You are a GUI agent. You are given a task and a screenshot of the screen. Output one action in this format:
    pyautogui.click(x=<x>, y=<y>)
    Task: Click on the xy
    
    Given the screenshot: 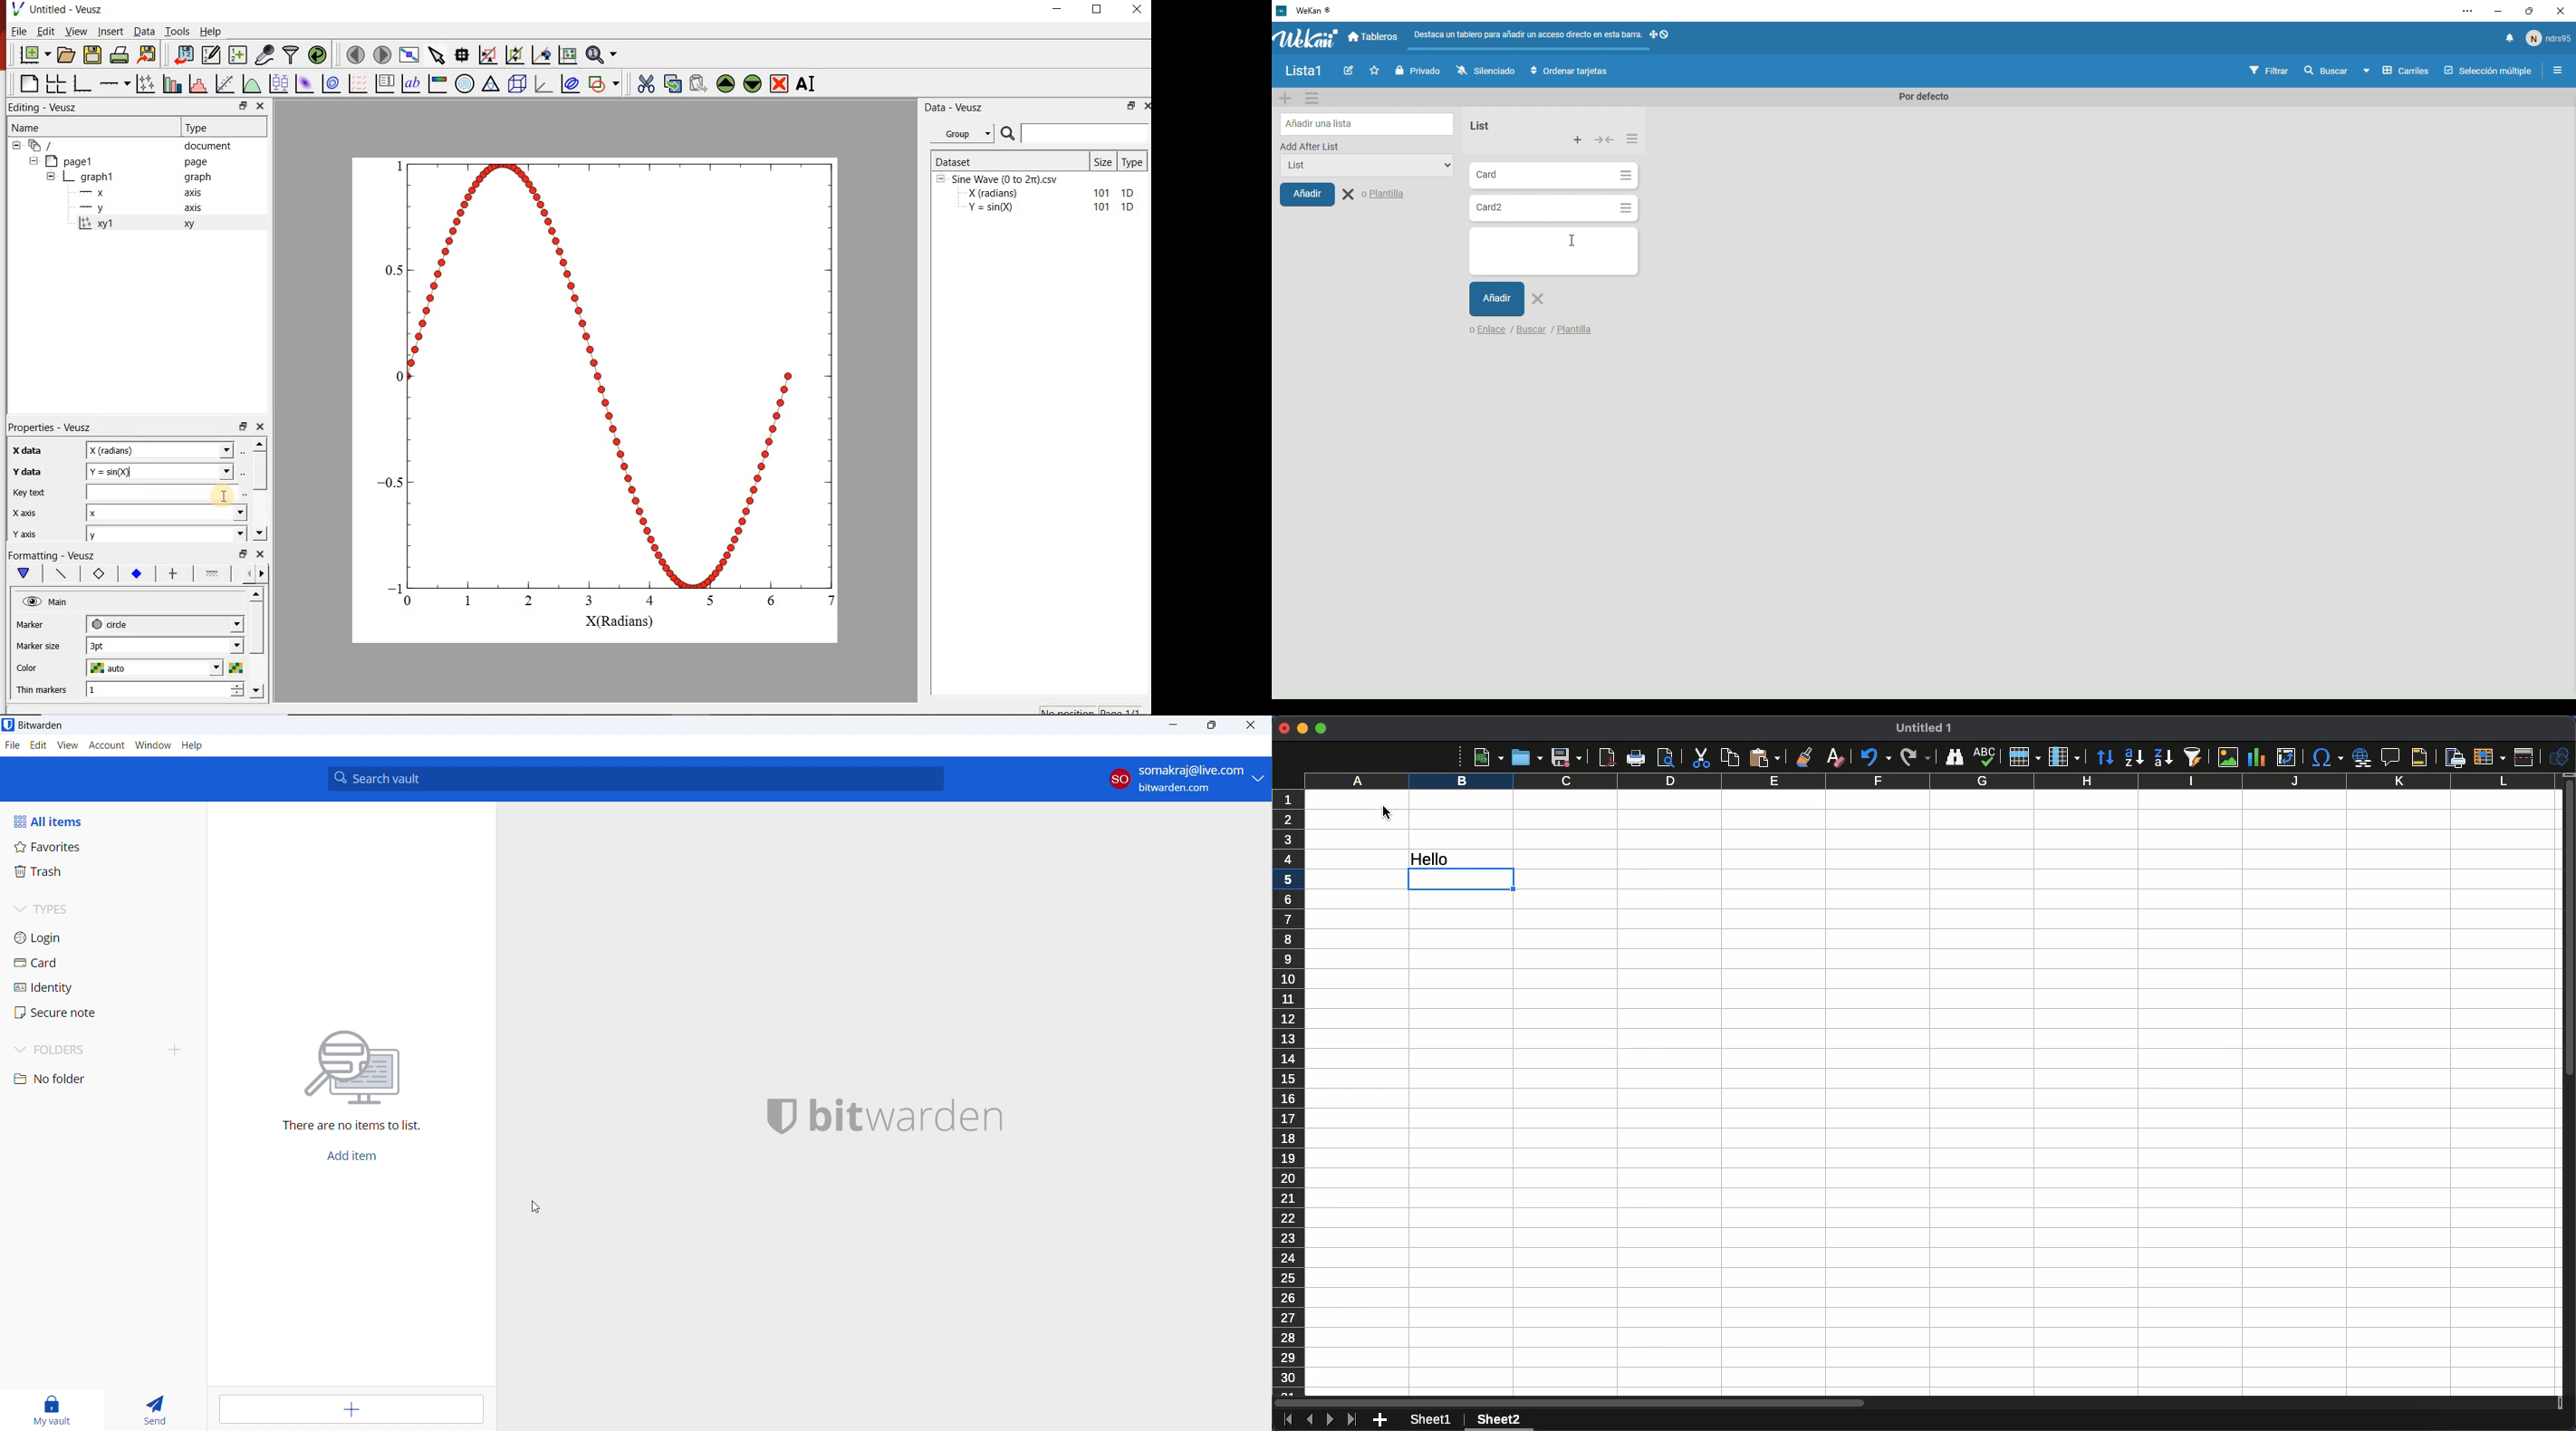 What is the action you would take?
    pyautogui.click(x=96, y=574)
    